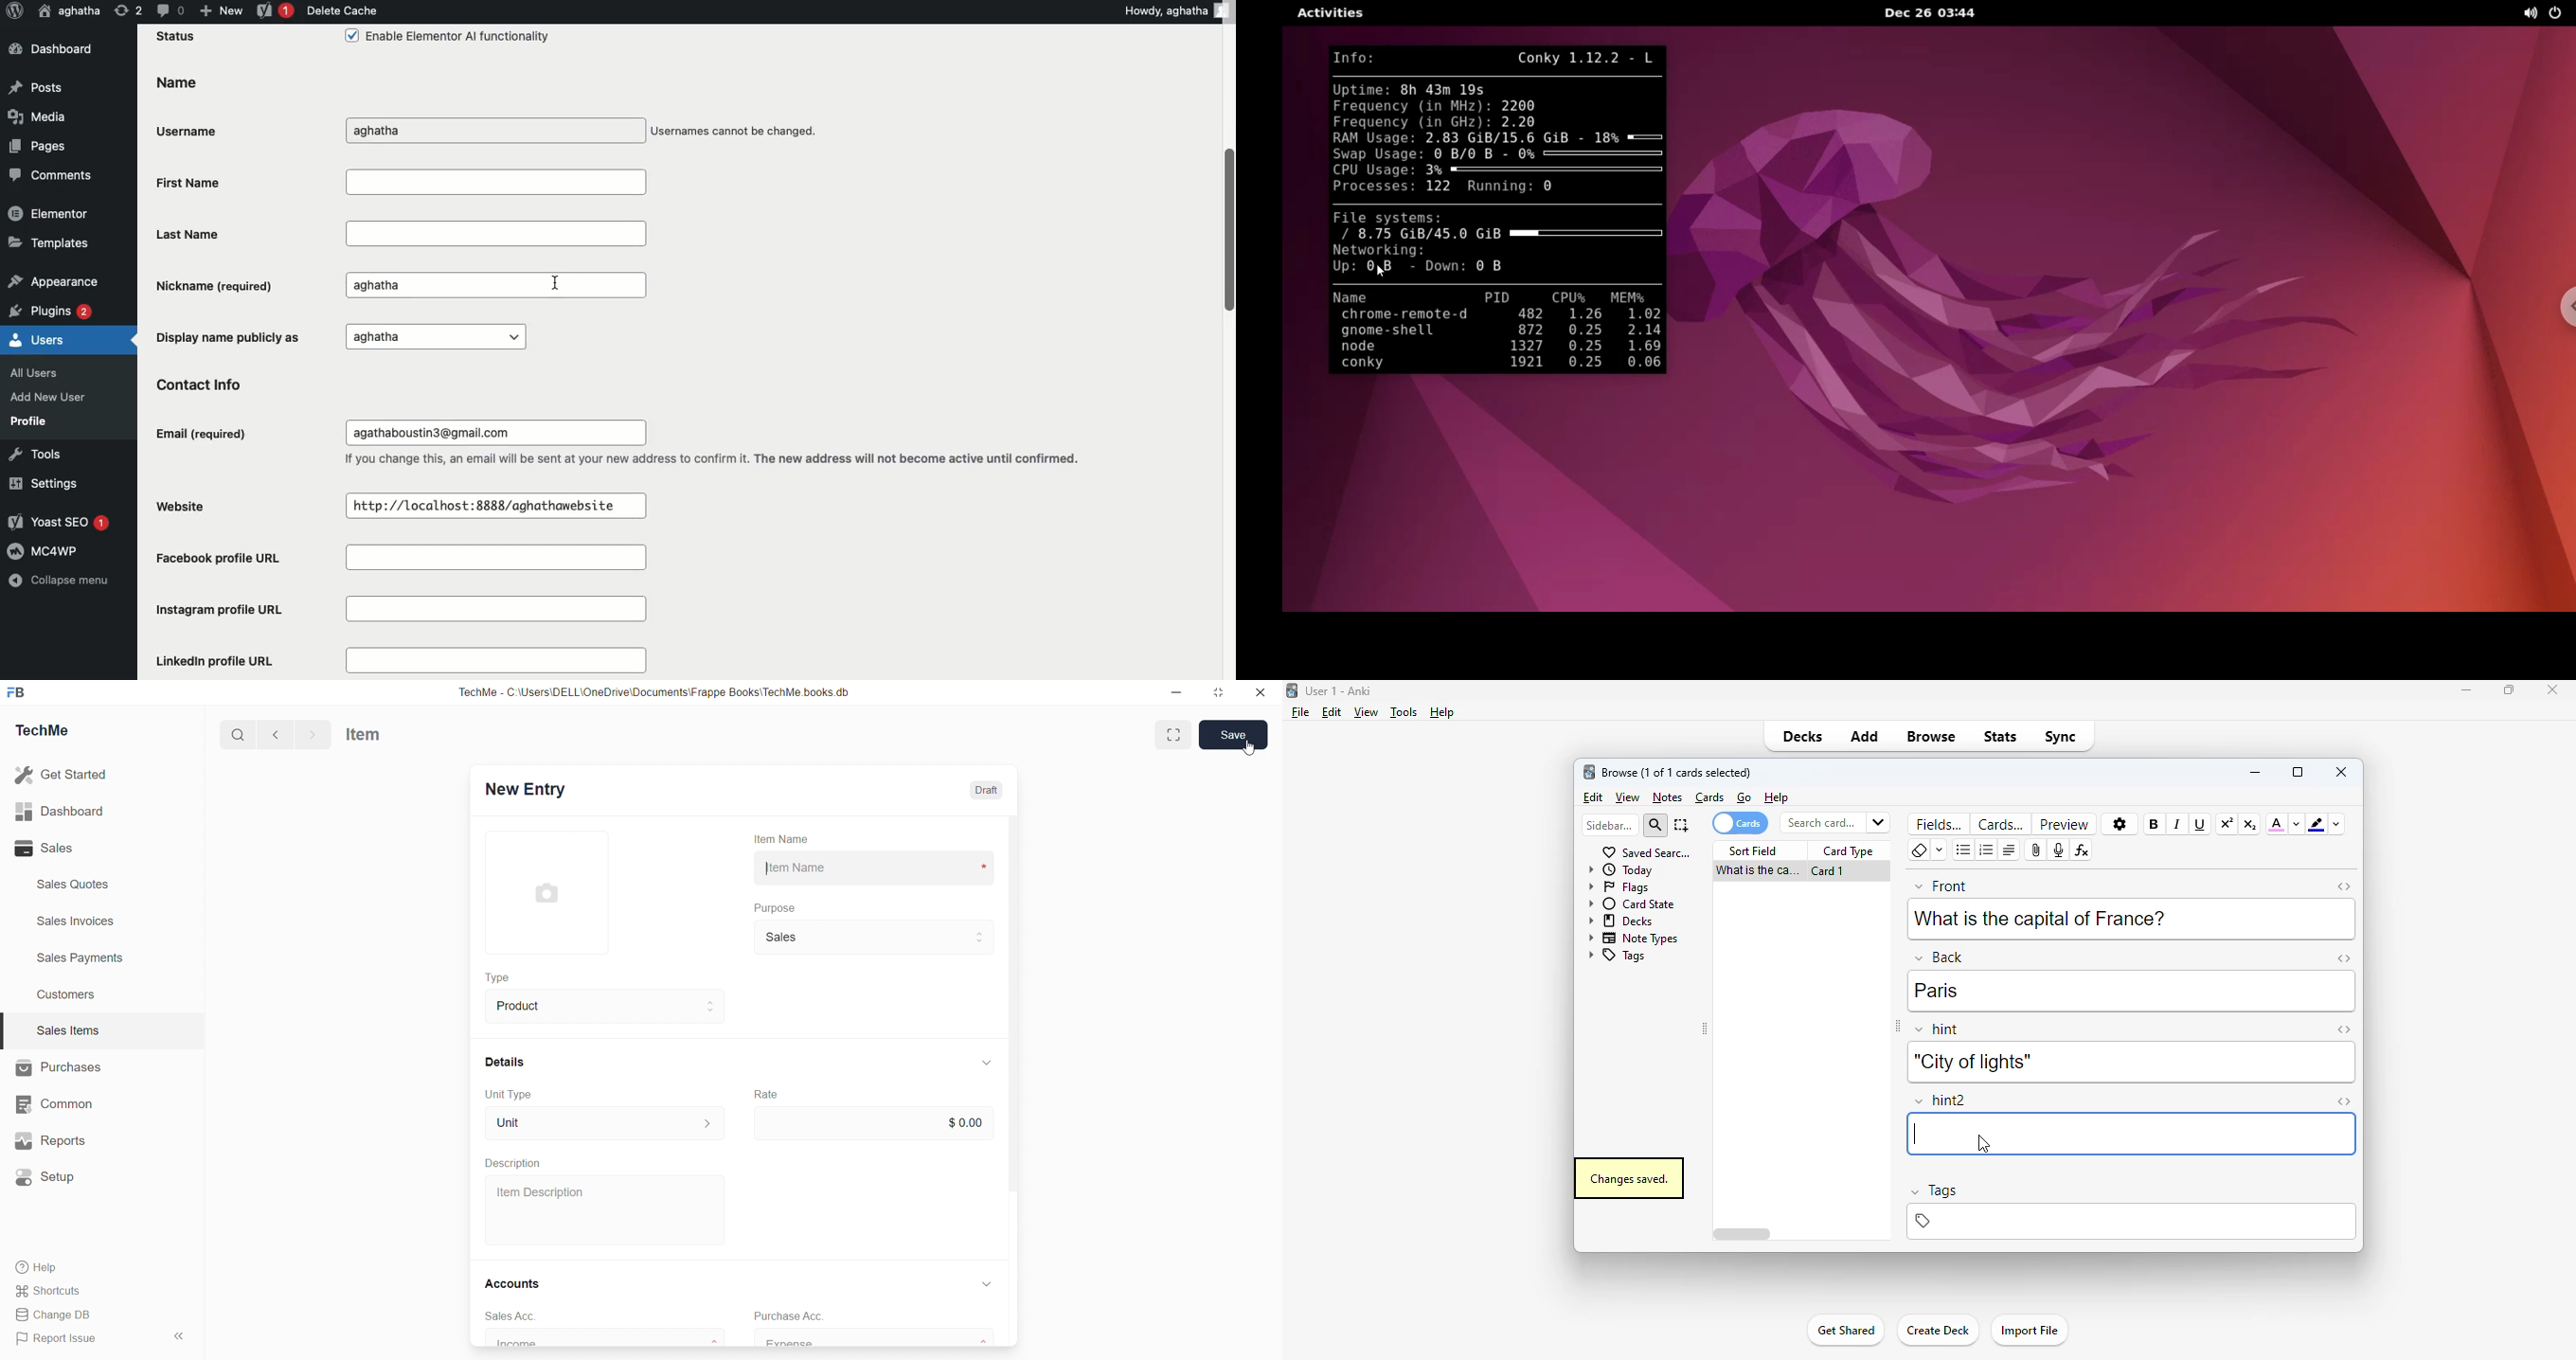 Image resolution: width=2576 pixels, height=1372 pixels. Describe the element at coordinates (1176, 691) in the screenshot. I see `minimize` at that location.